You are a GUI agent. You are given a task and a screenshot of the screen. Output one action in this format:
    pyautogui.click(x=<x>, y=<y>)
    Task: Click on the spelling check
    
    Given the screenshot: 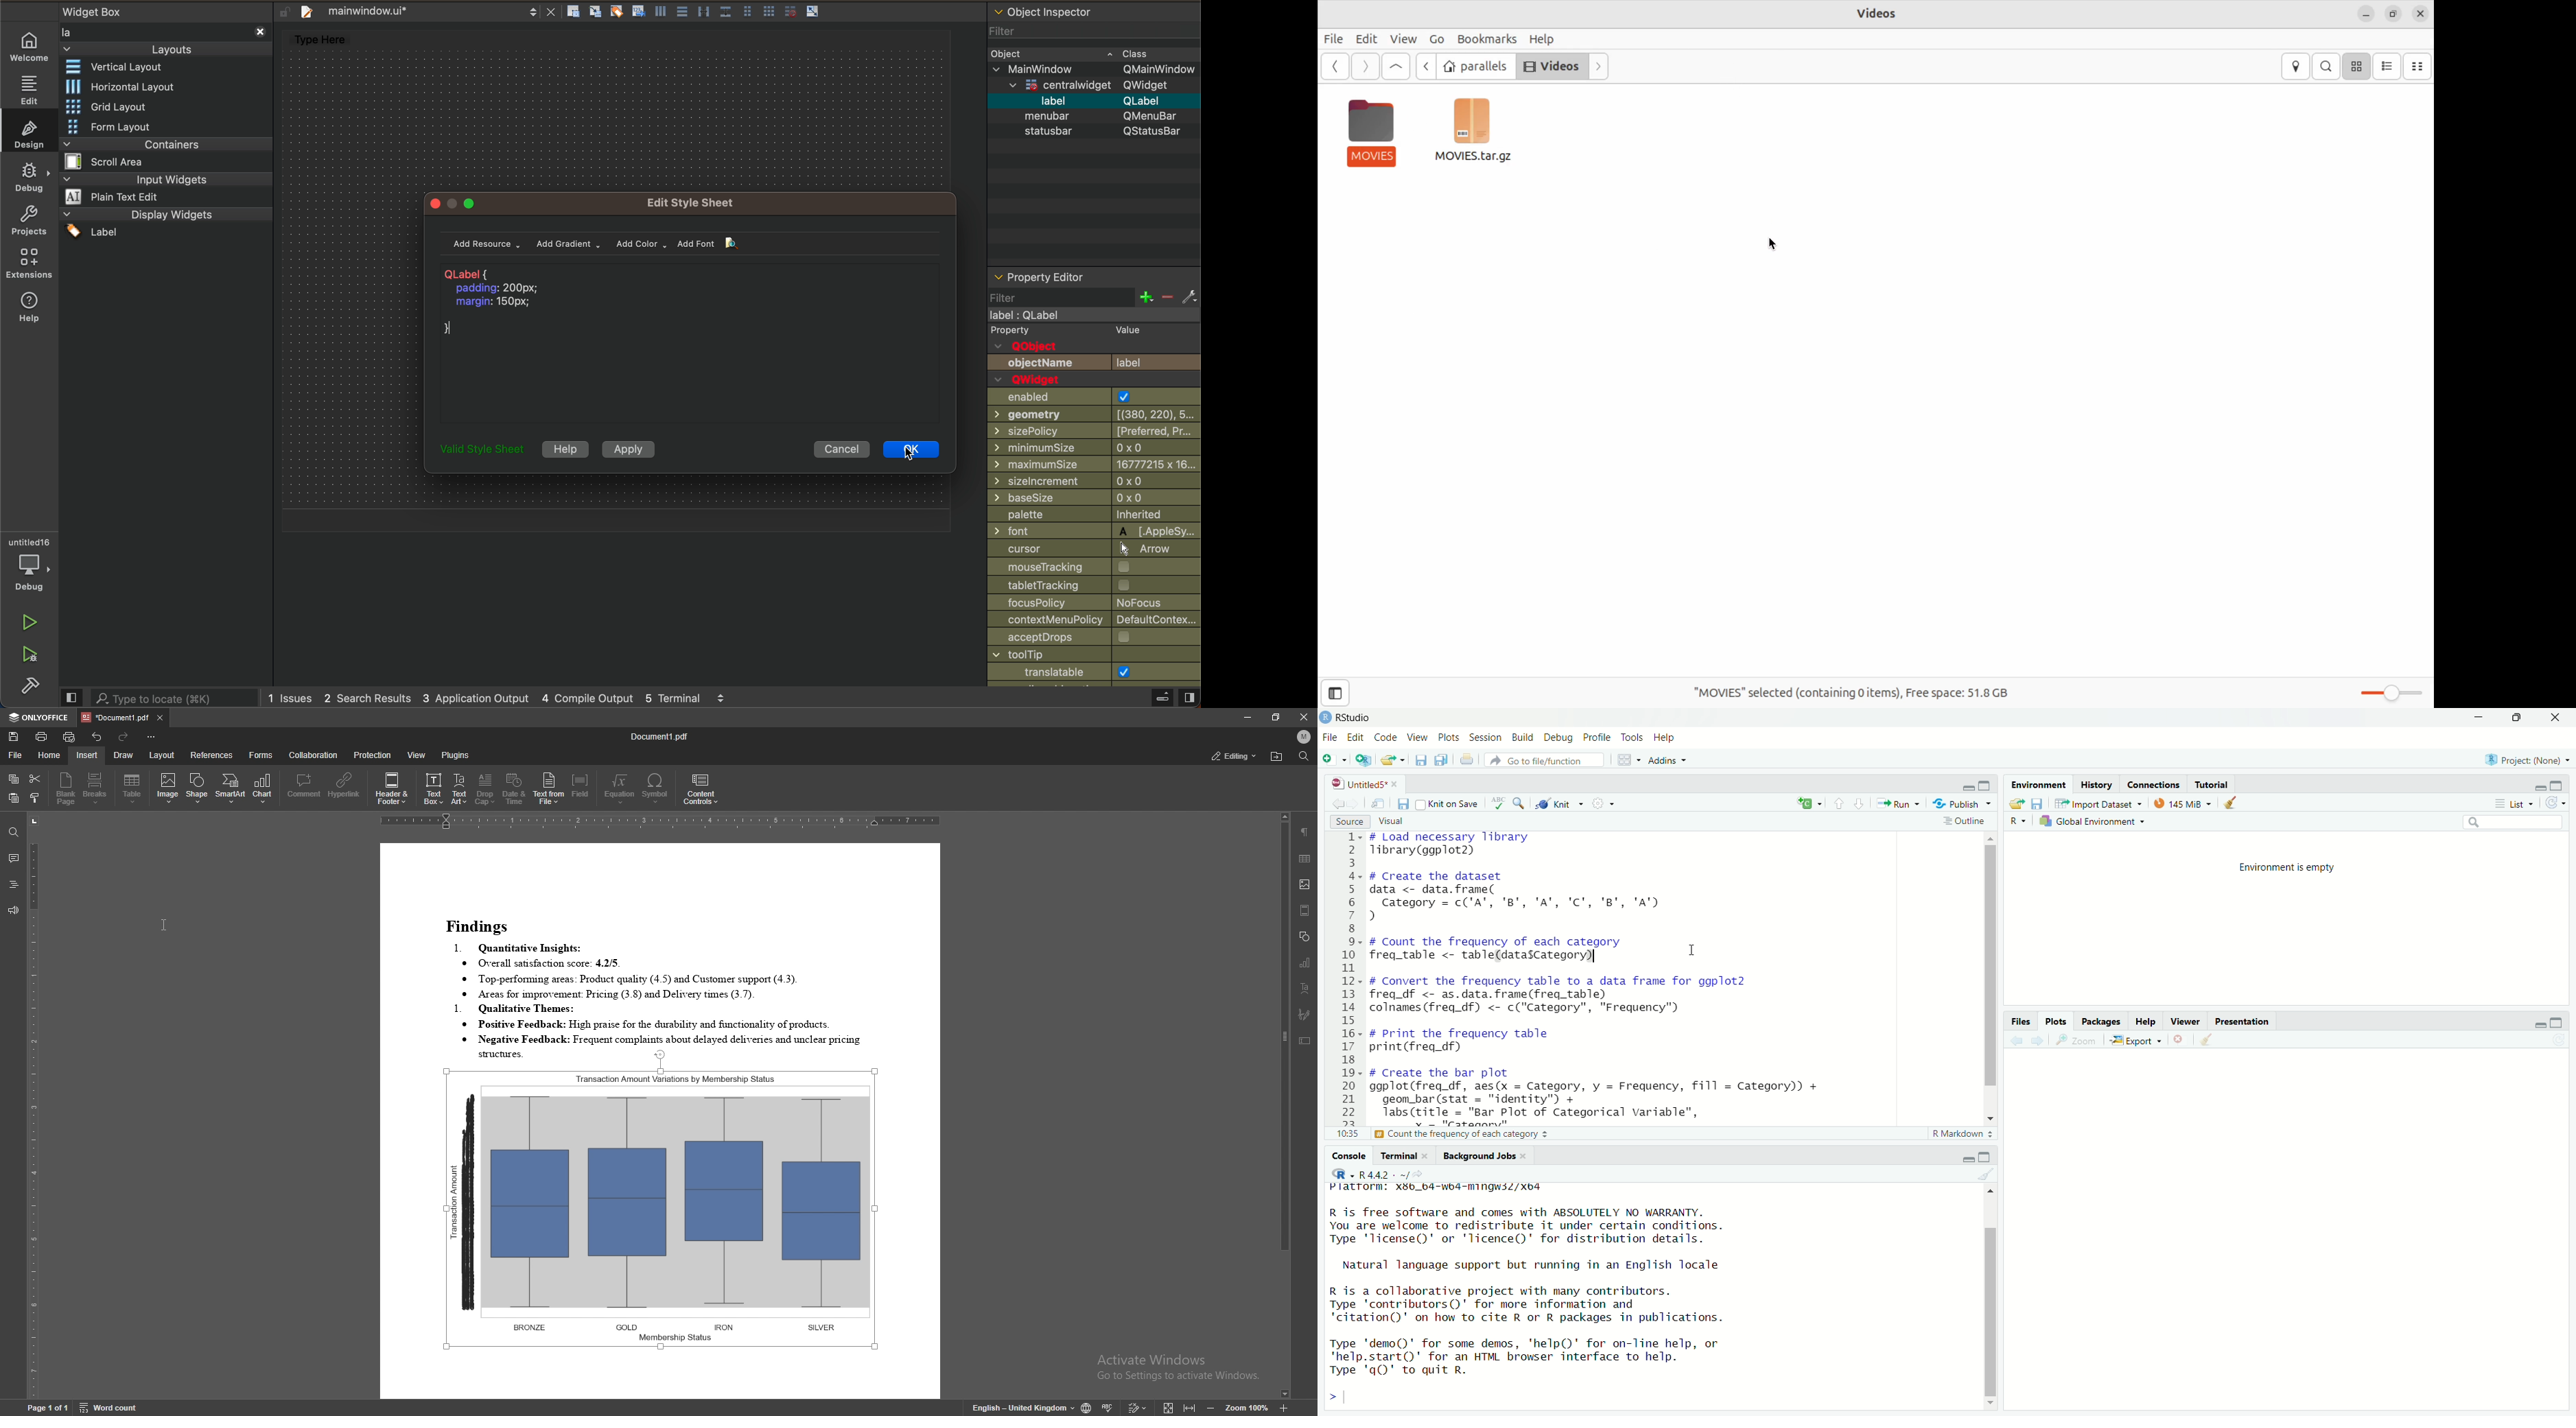 What is the action you would take?
    pyautogui.click(x=1499, y=804)
    